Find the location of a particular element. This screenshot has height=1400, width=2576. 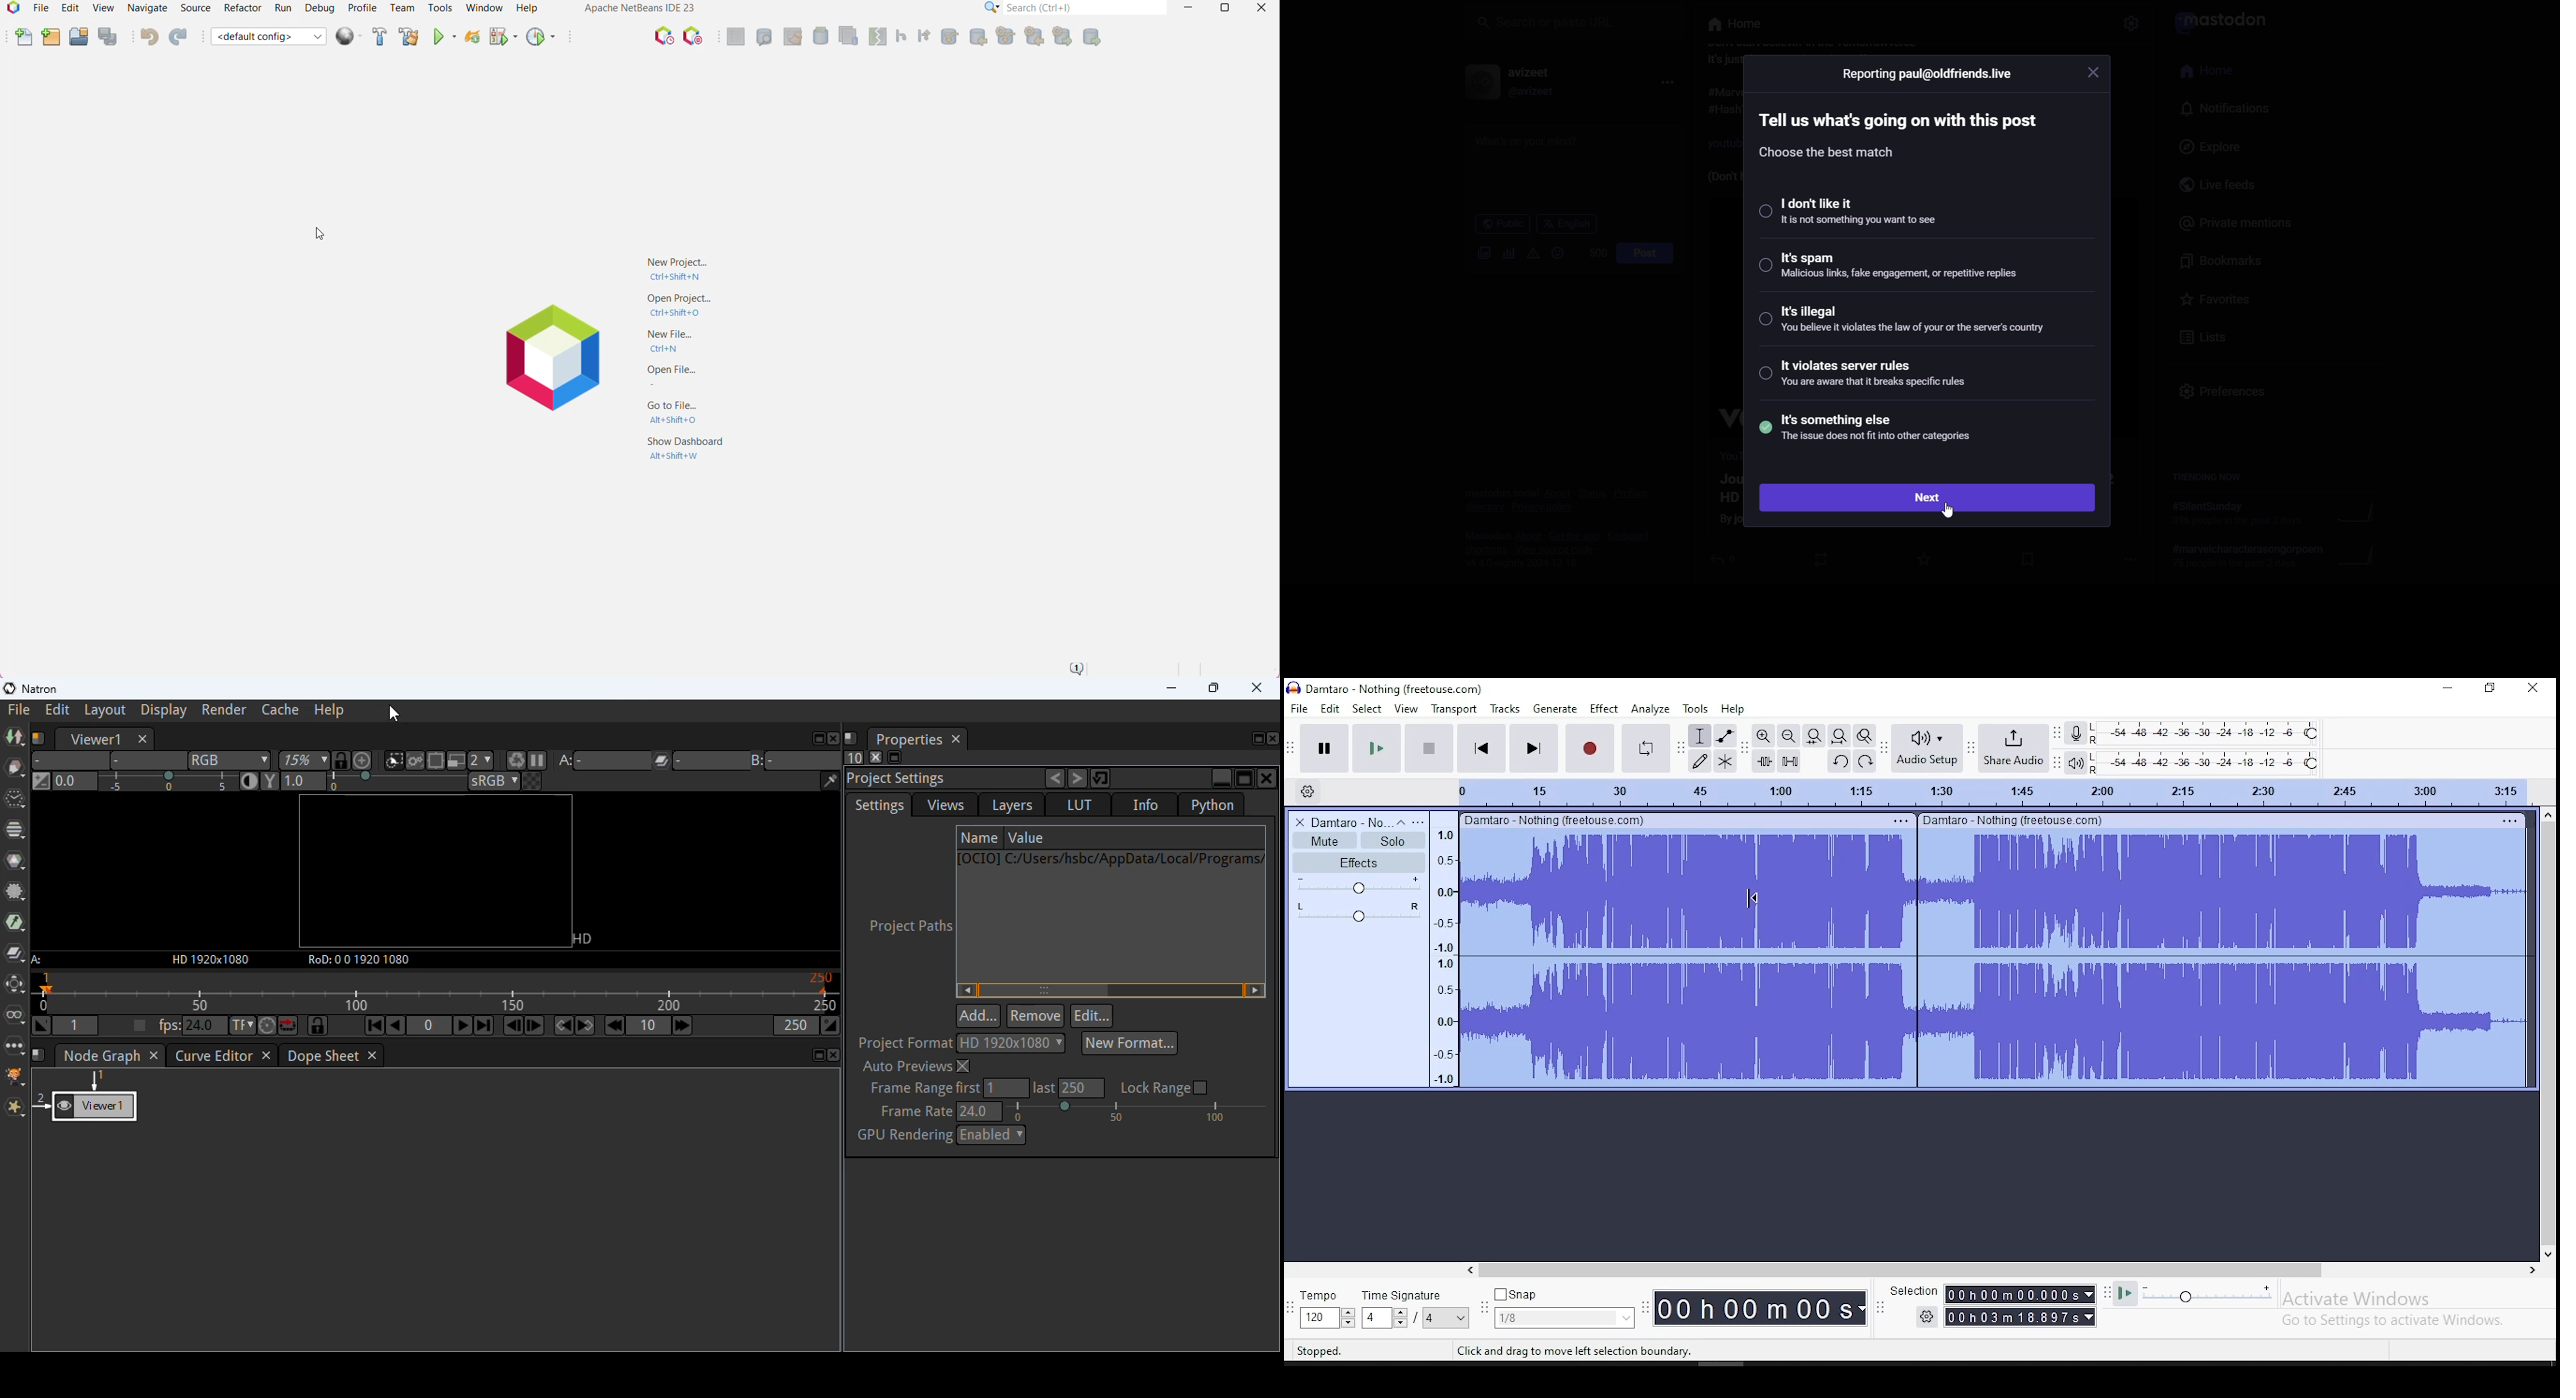

solo is located at coordinates (1392, 840).